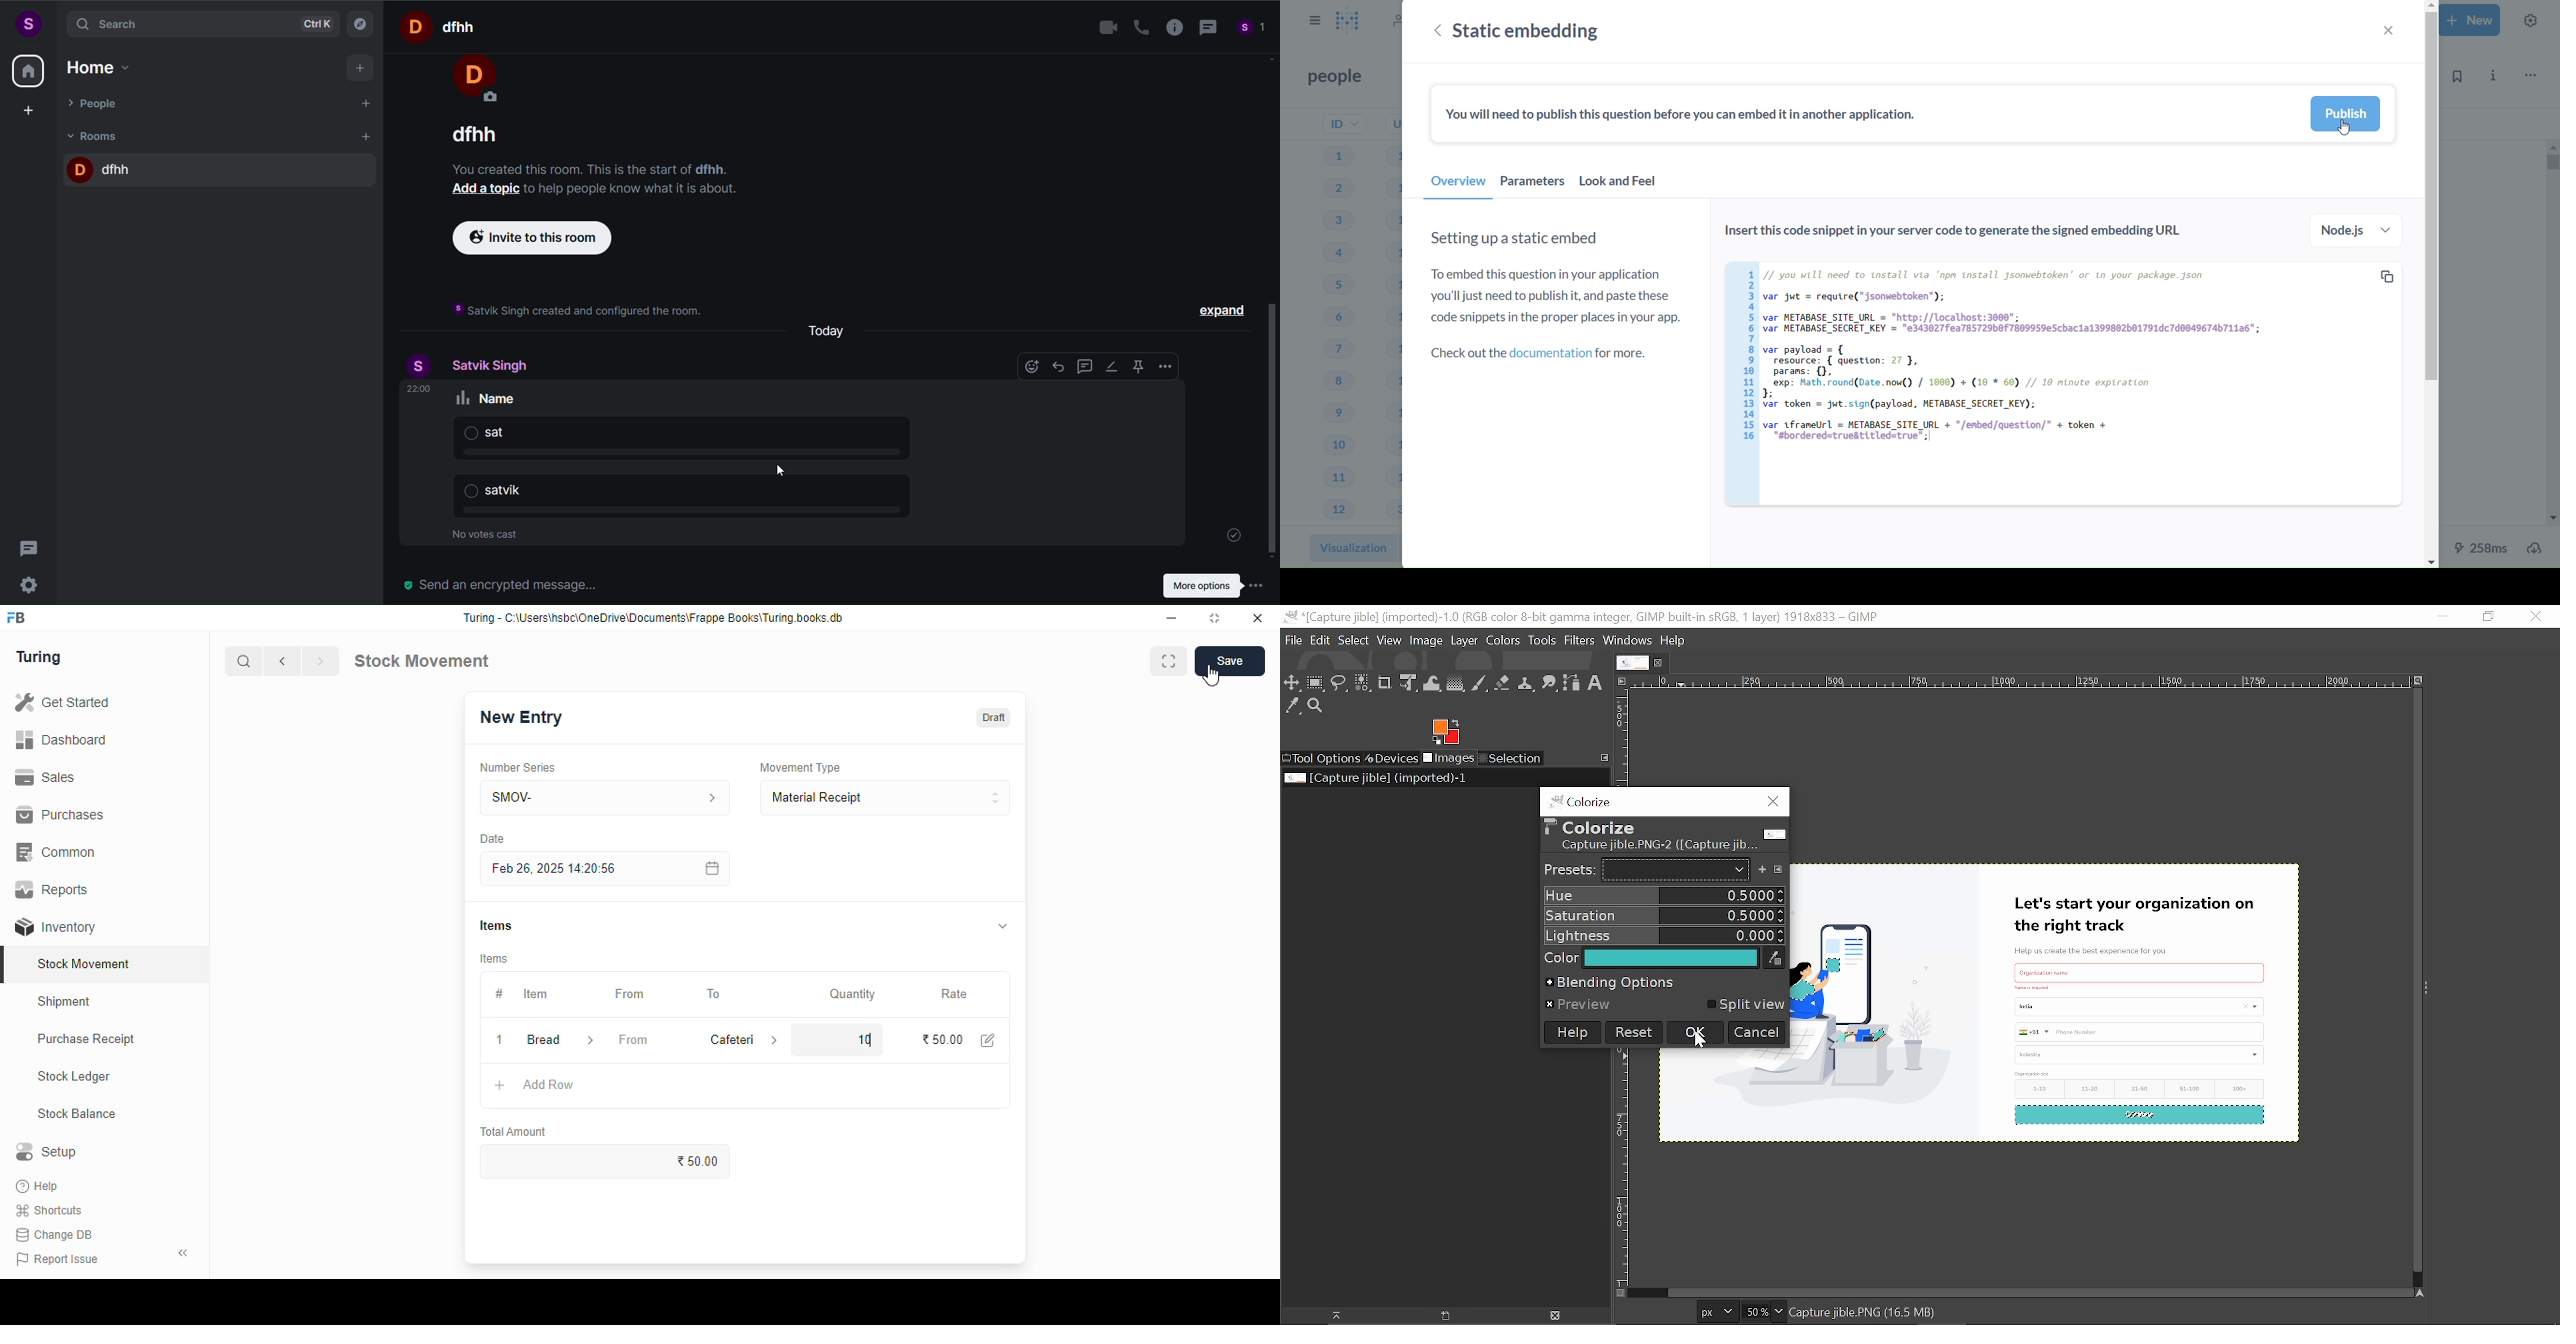 The width and height of the screenshot is (2576, 1344). Describe the element at coordinates (1364, 698) in the screenshot. I see `cursor` at that location.